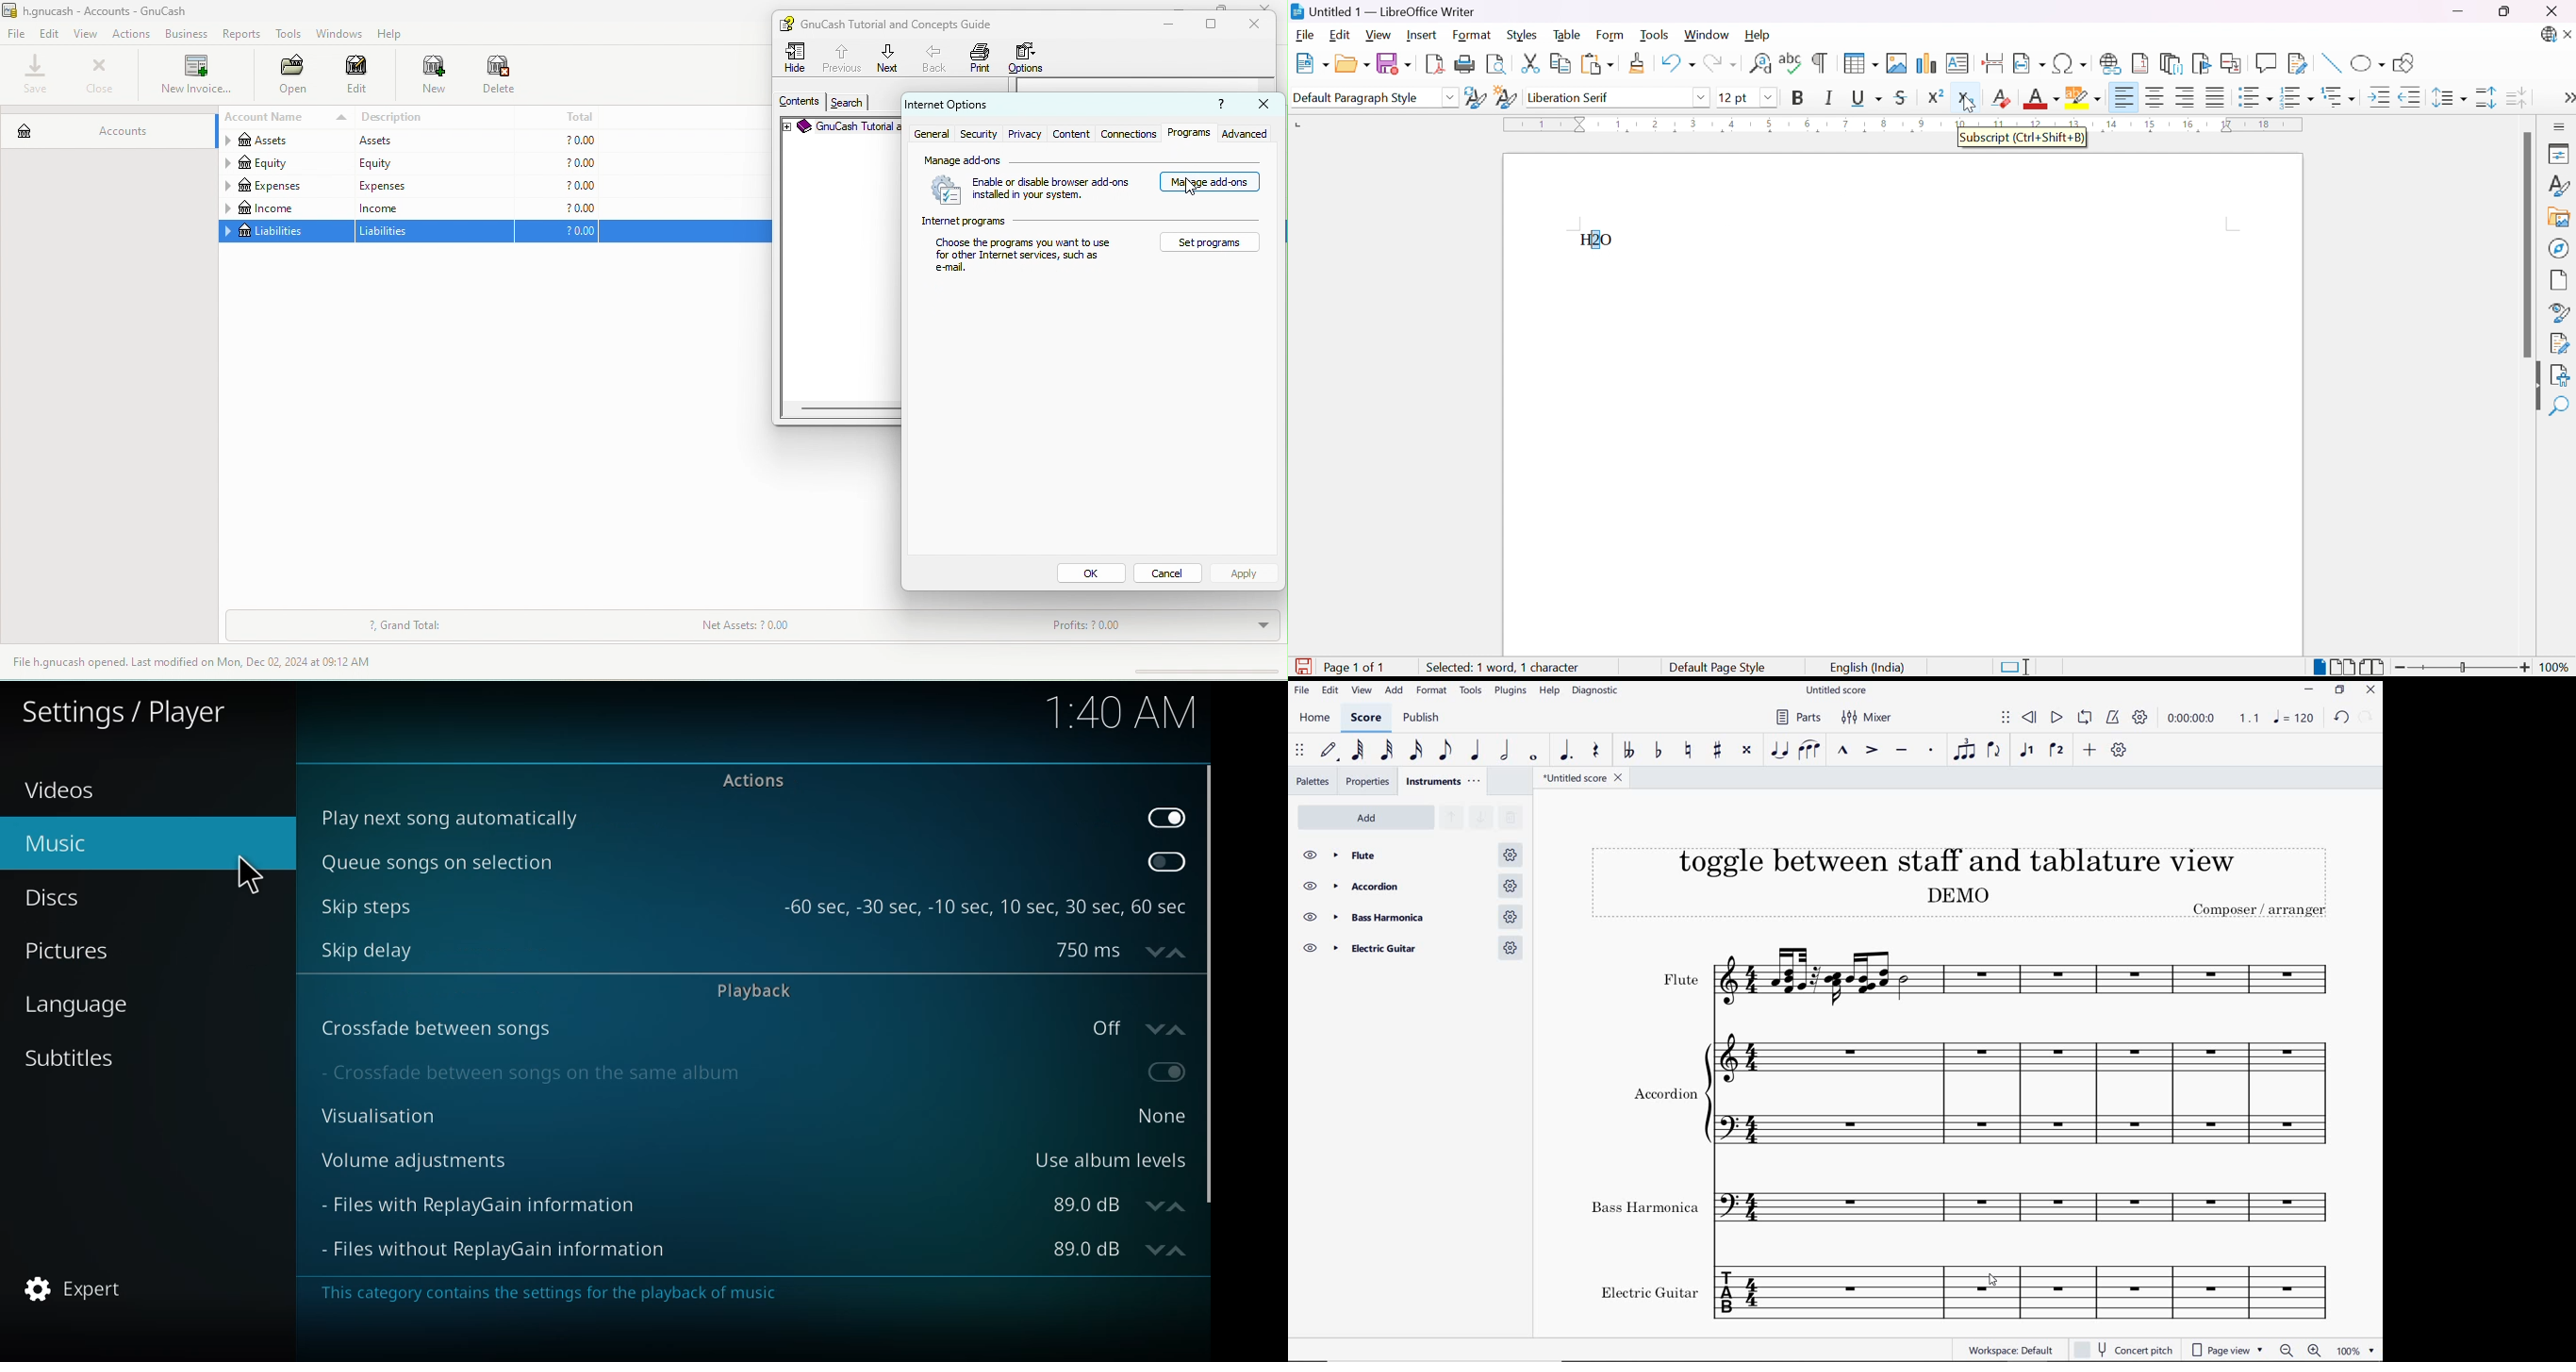 Image resolution: width=2576 pixels, height=1372 pixels. Describe the element at coordinates (424, 76) in the screenshot. I see `new` at that location.